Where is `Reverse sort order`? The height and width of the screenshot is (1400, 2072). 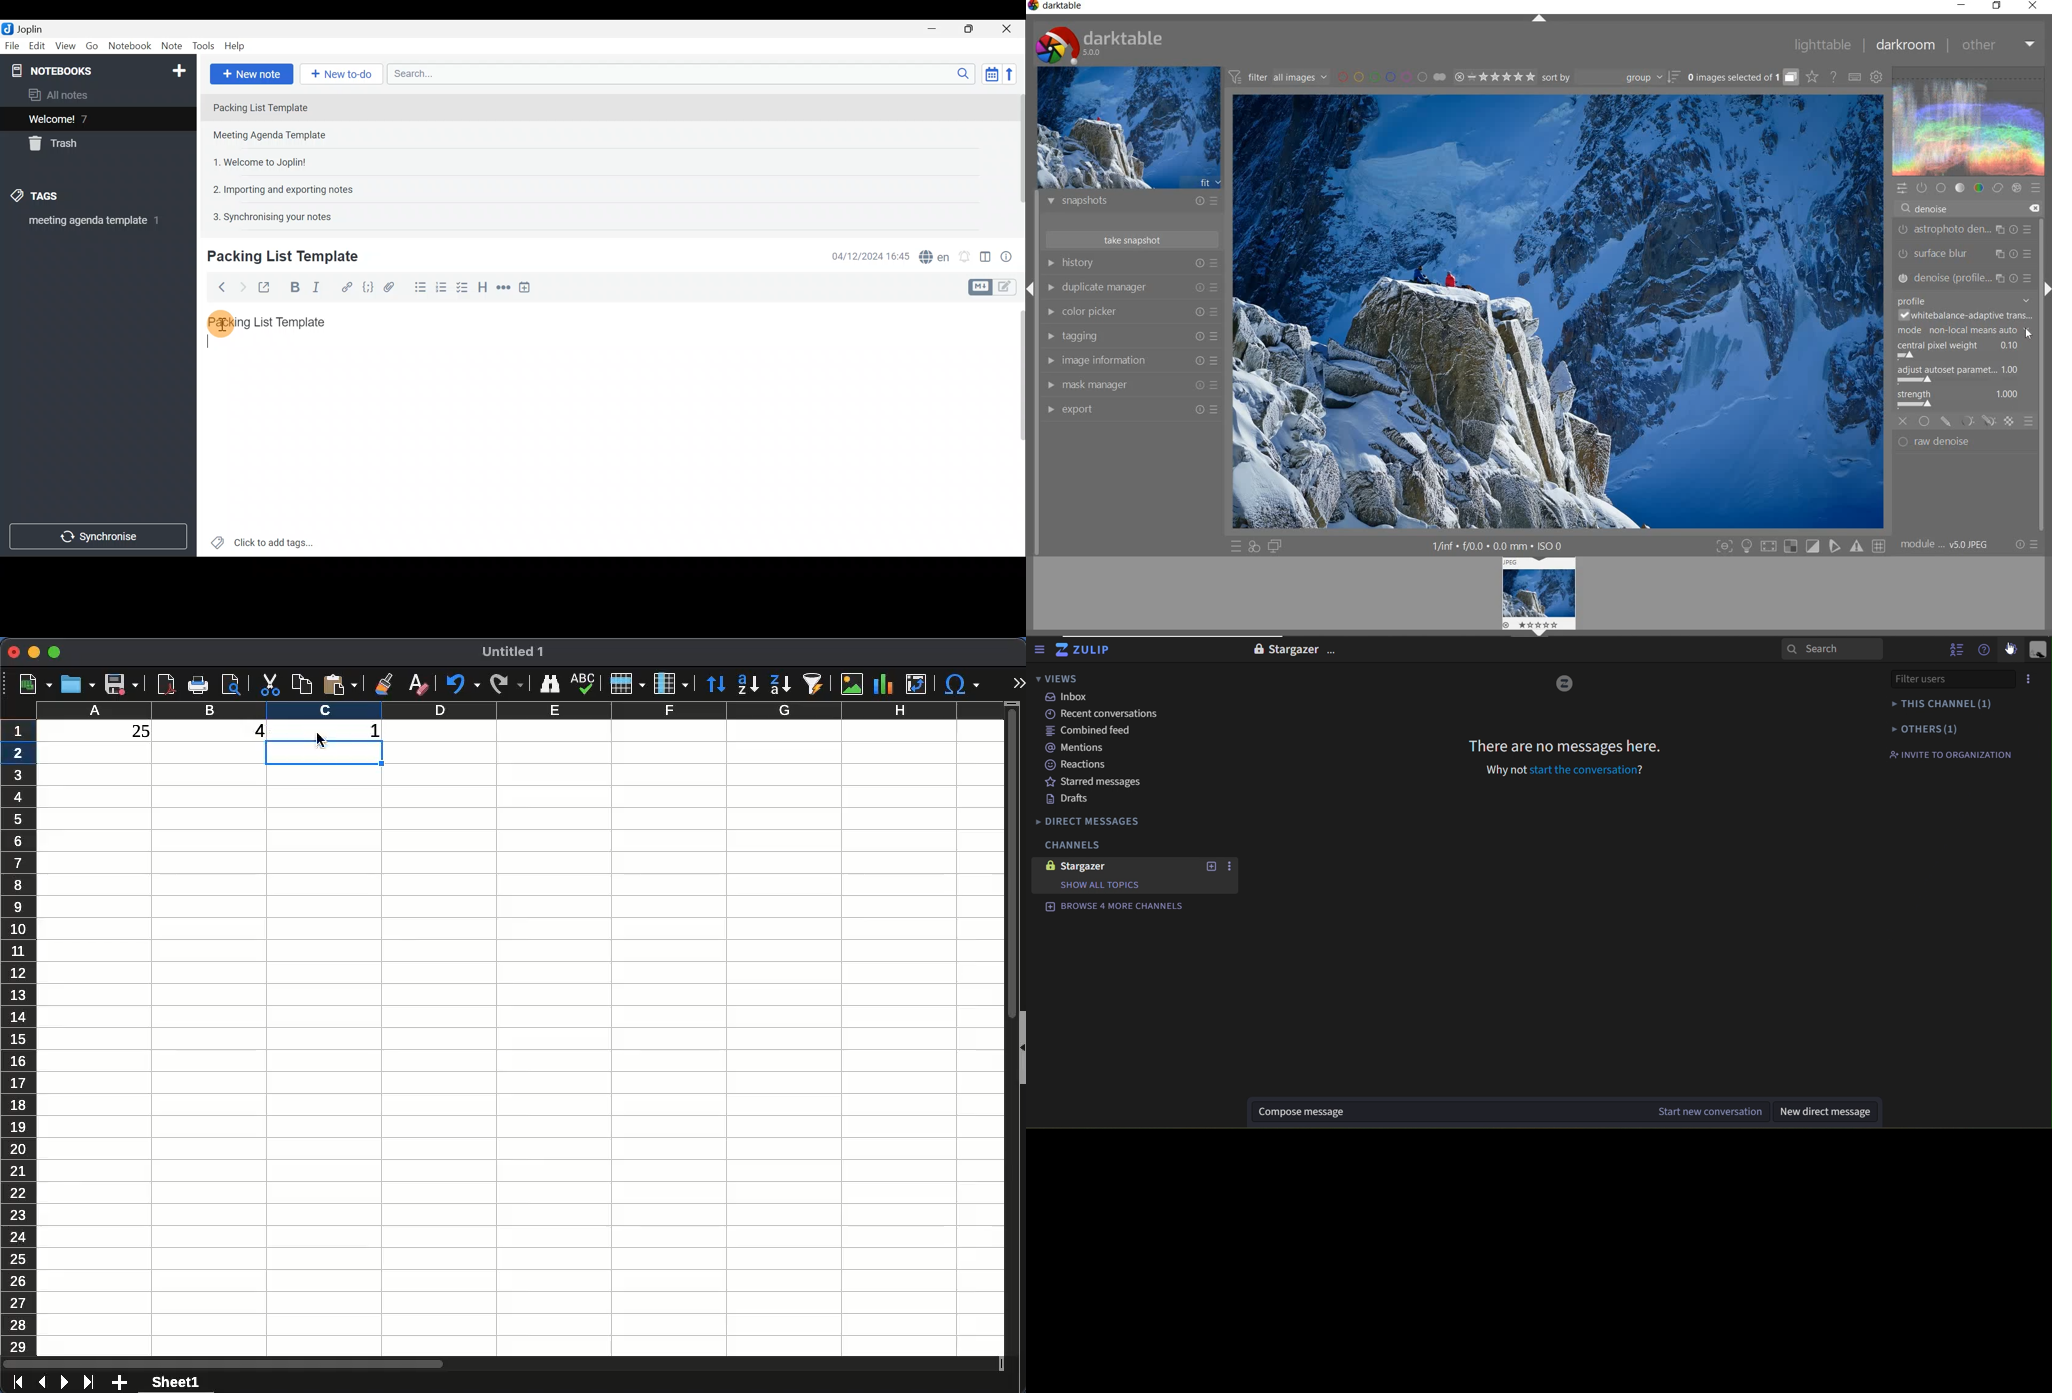
Reverse sort order is located at coordinates (1013, 73).